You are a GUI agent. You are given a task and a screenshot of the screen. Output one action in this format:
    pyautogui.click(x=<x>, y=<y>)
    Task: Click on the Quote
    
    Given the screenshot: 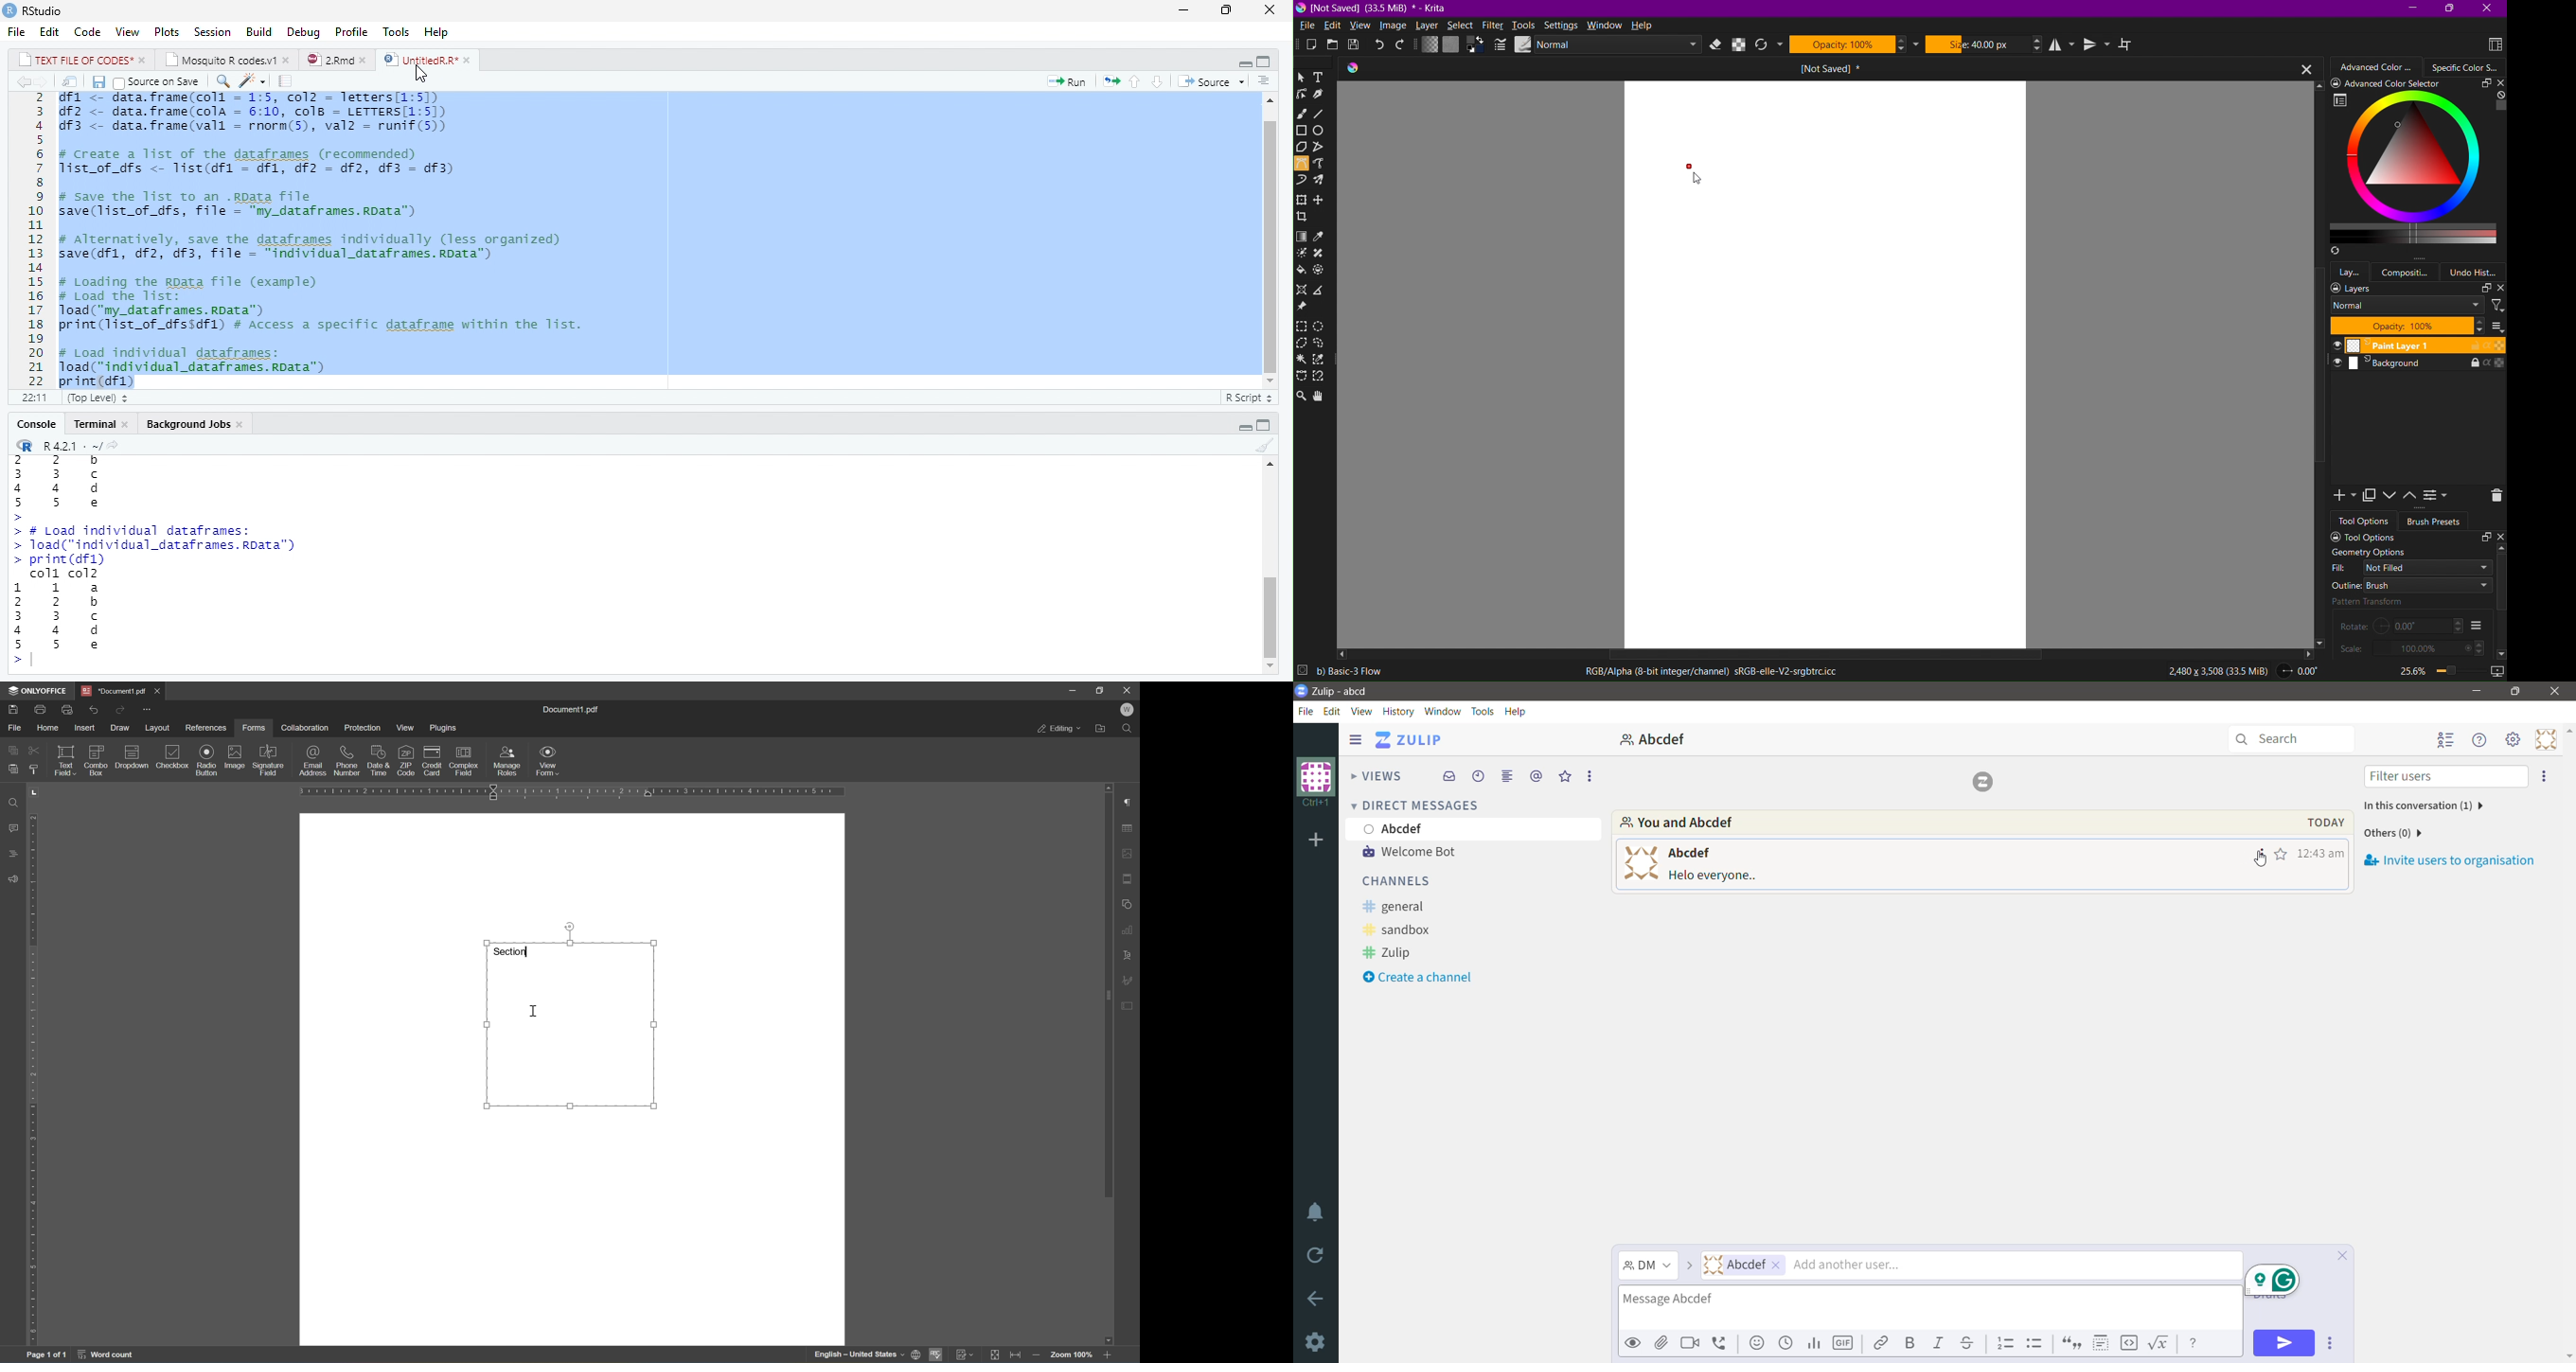 What is the action you would take?
    pyautogui.click(x=2072, y=1342)
    